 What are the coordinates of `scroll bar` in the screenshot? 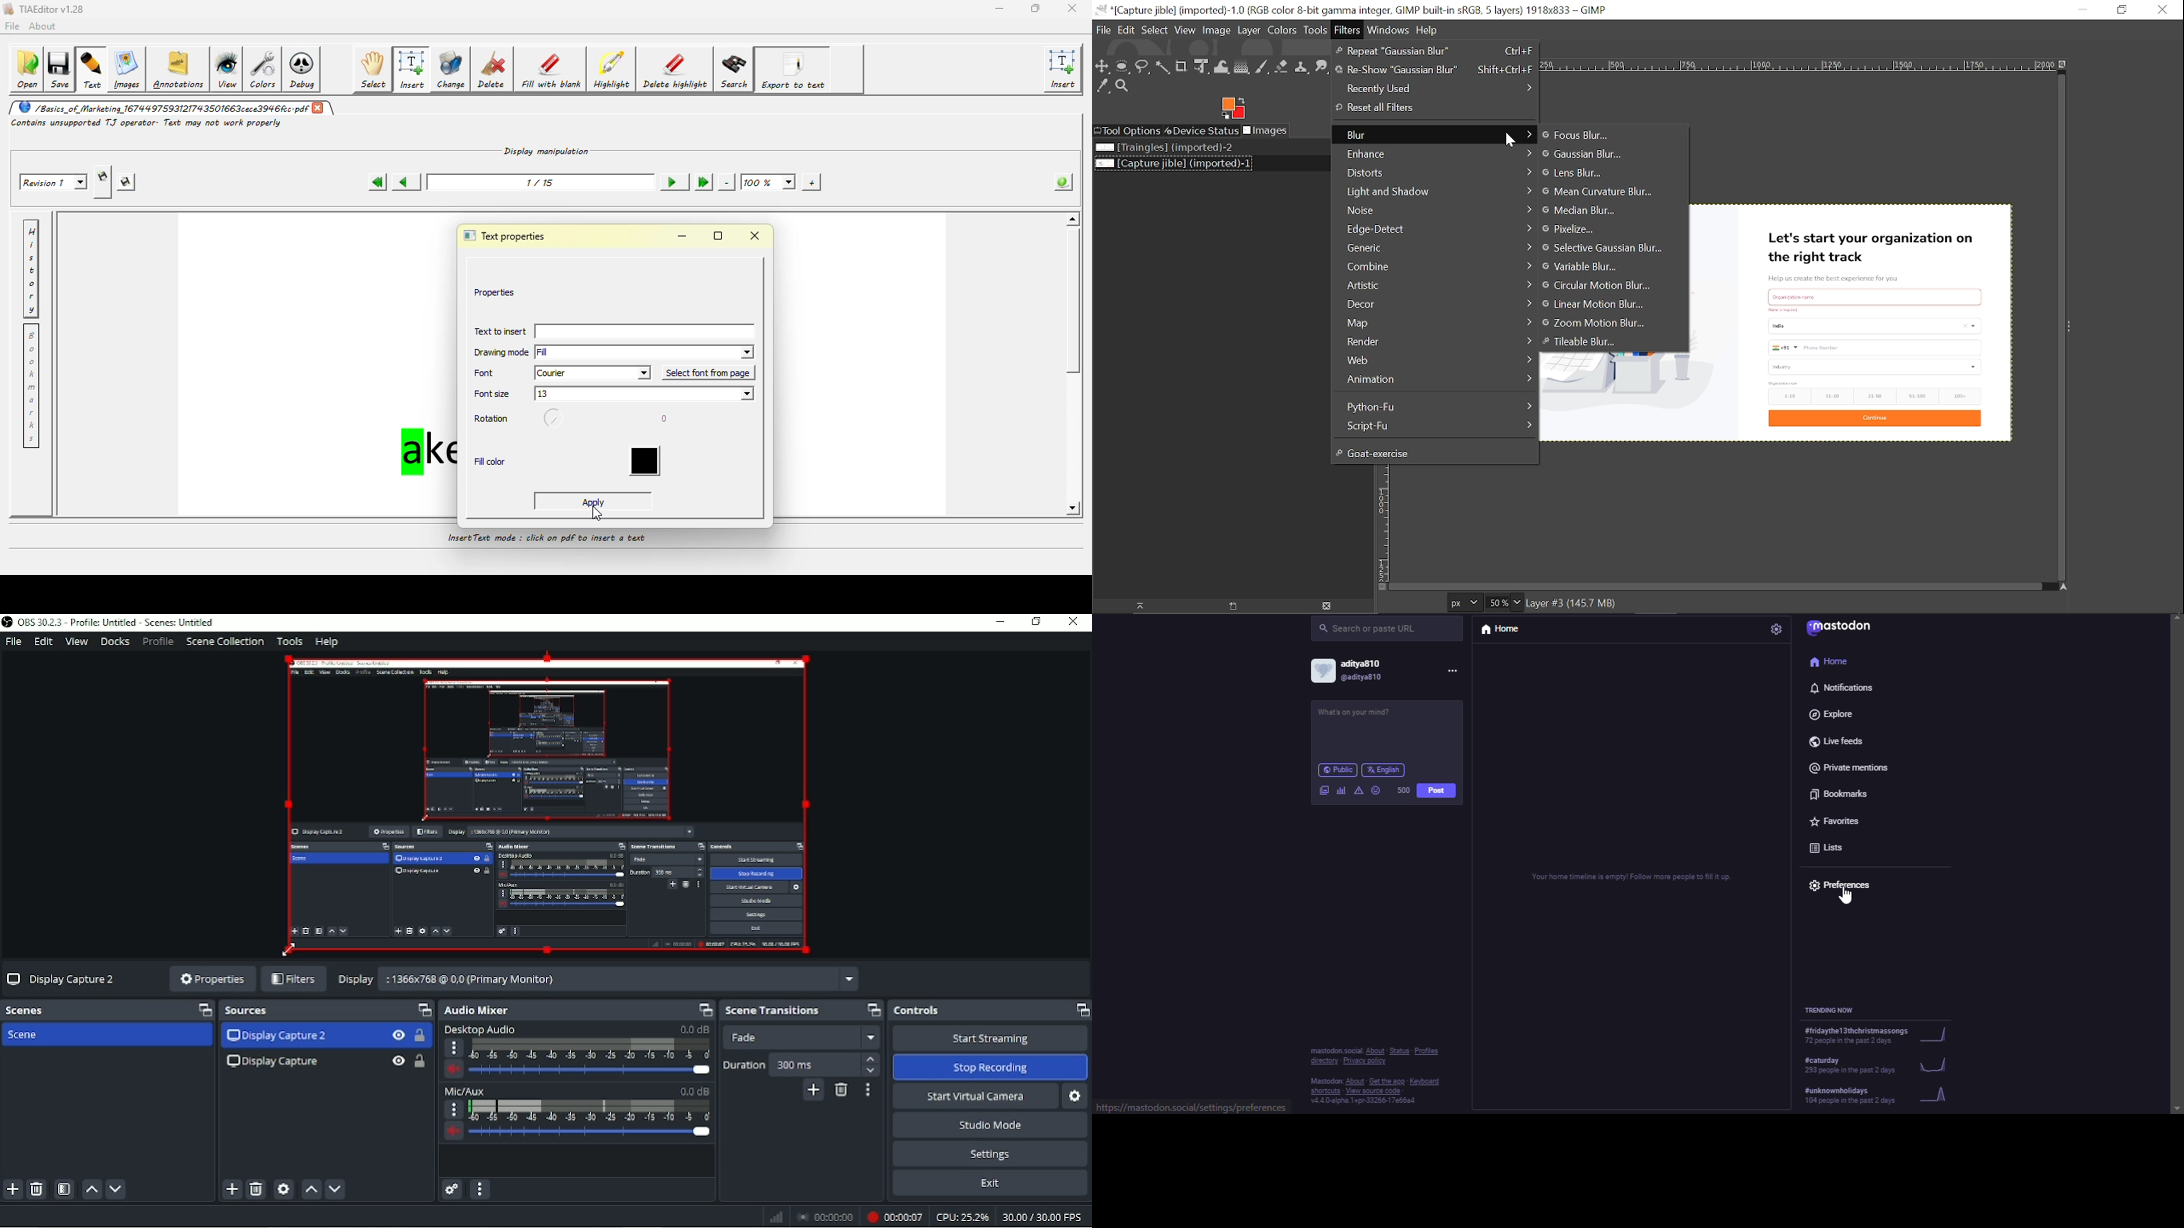 It's located at (2174, 850).